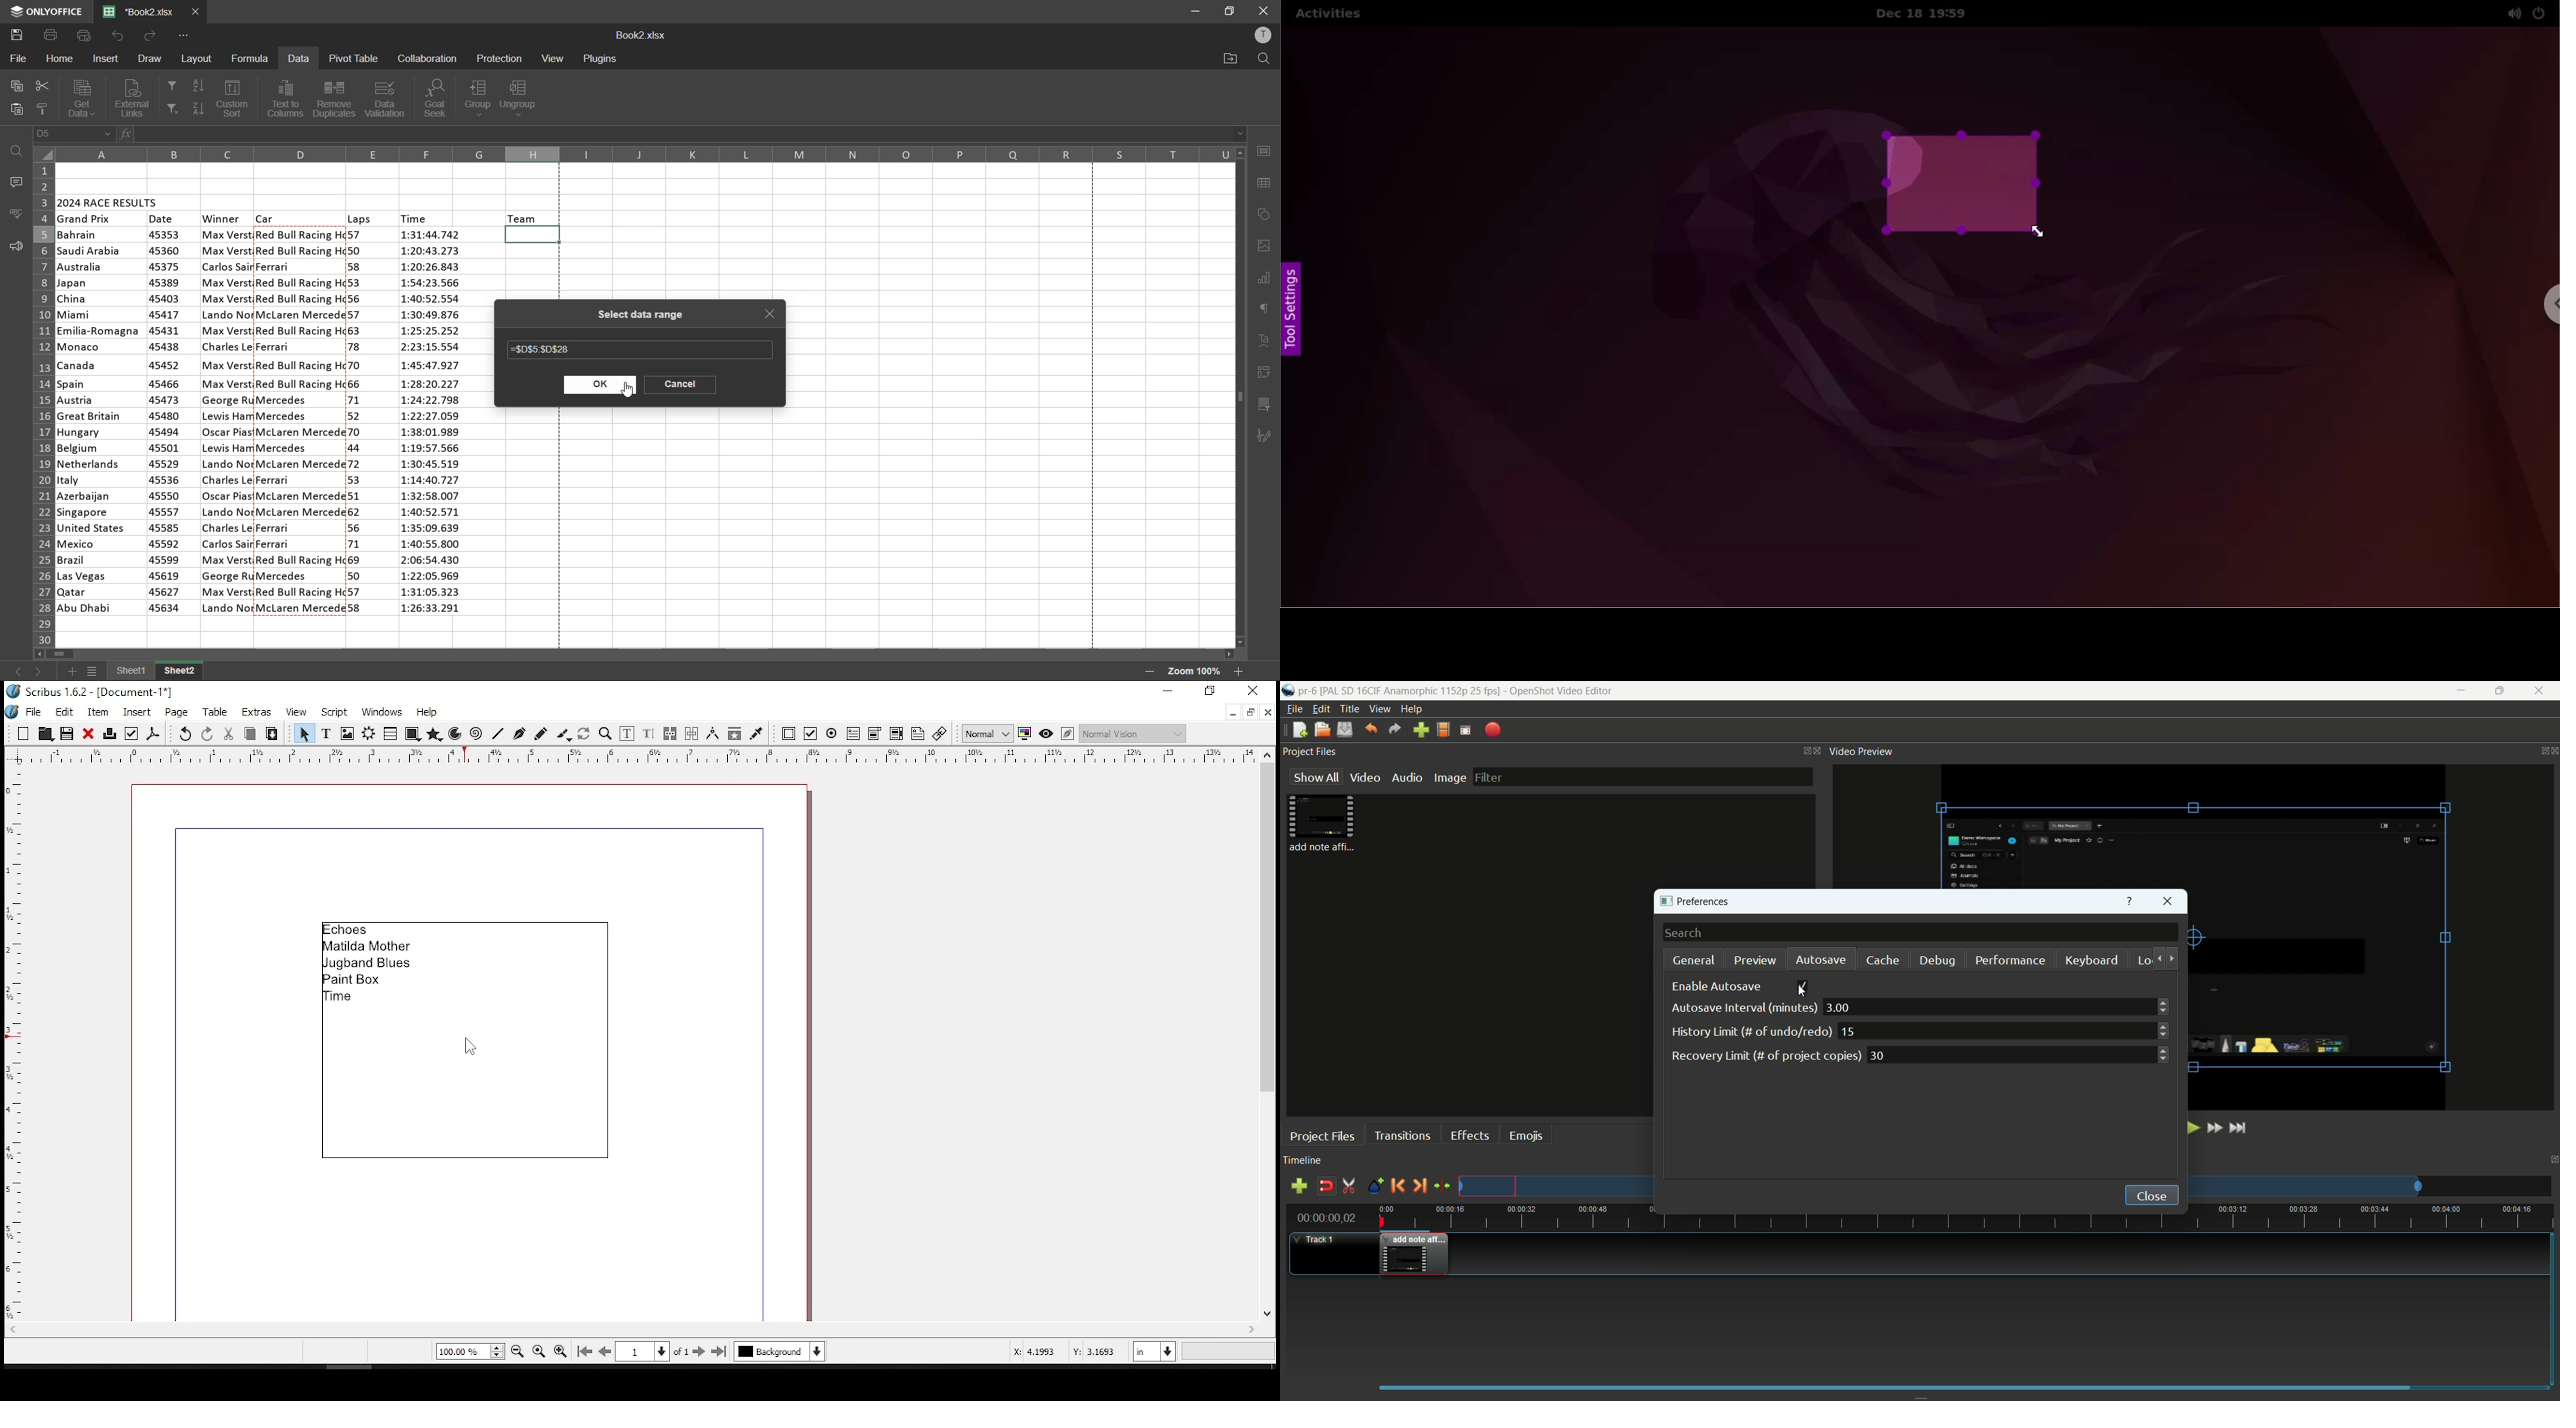  What do you see at coordinates (1563, 692) in the screenshot?
I see `app name` at bounding box center [1563, 692].